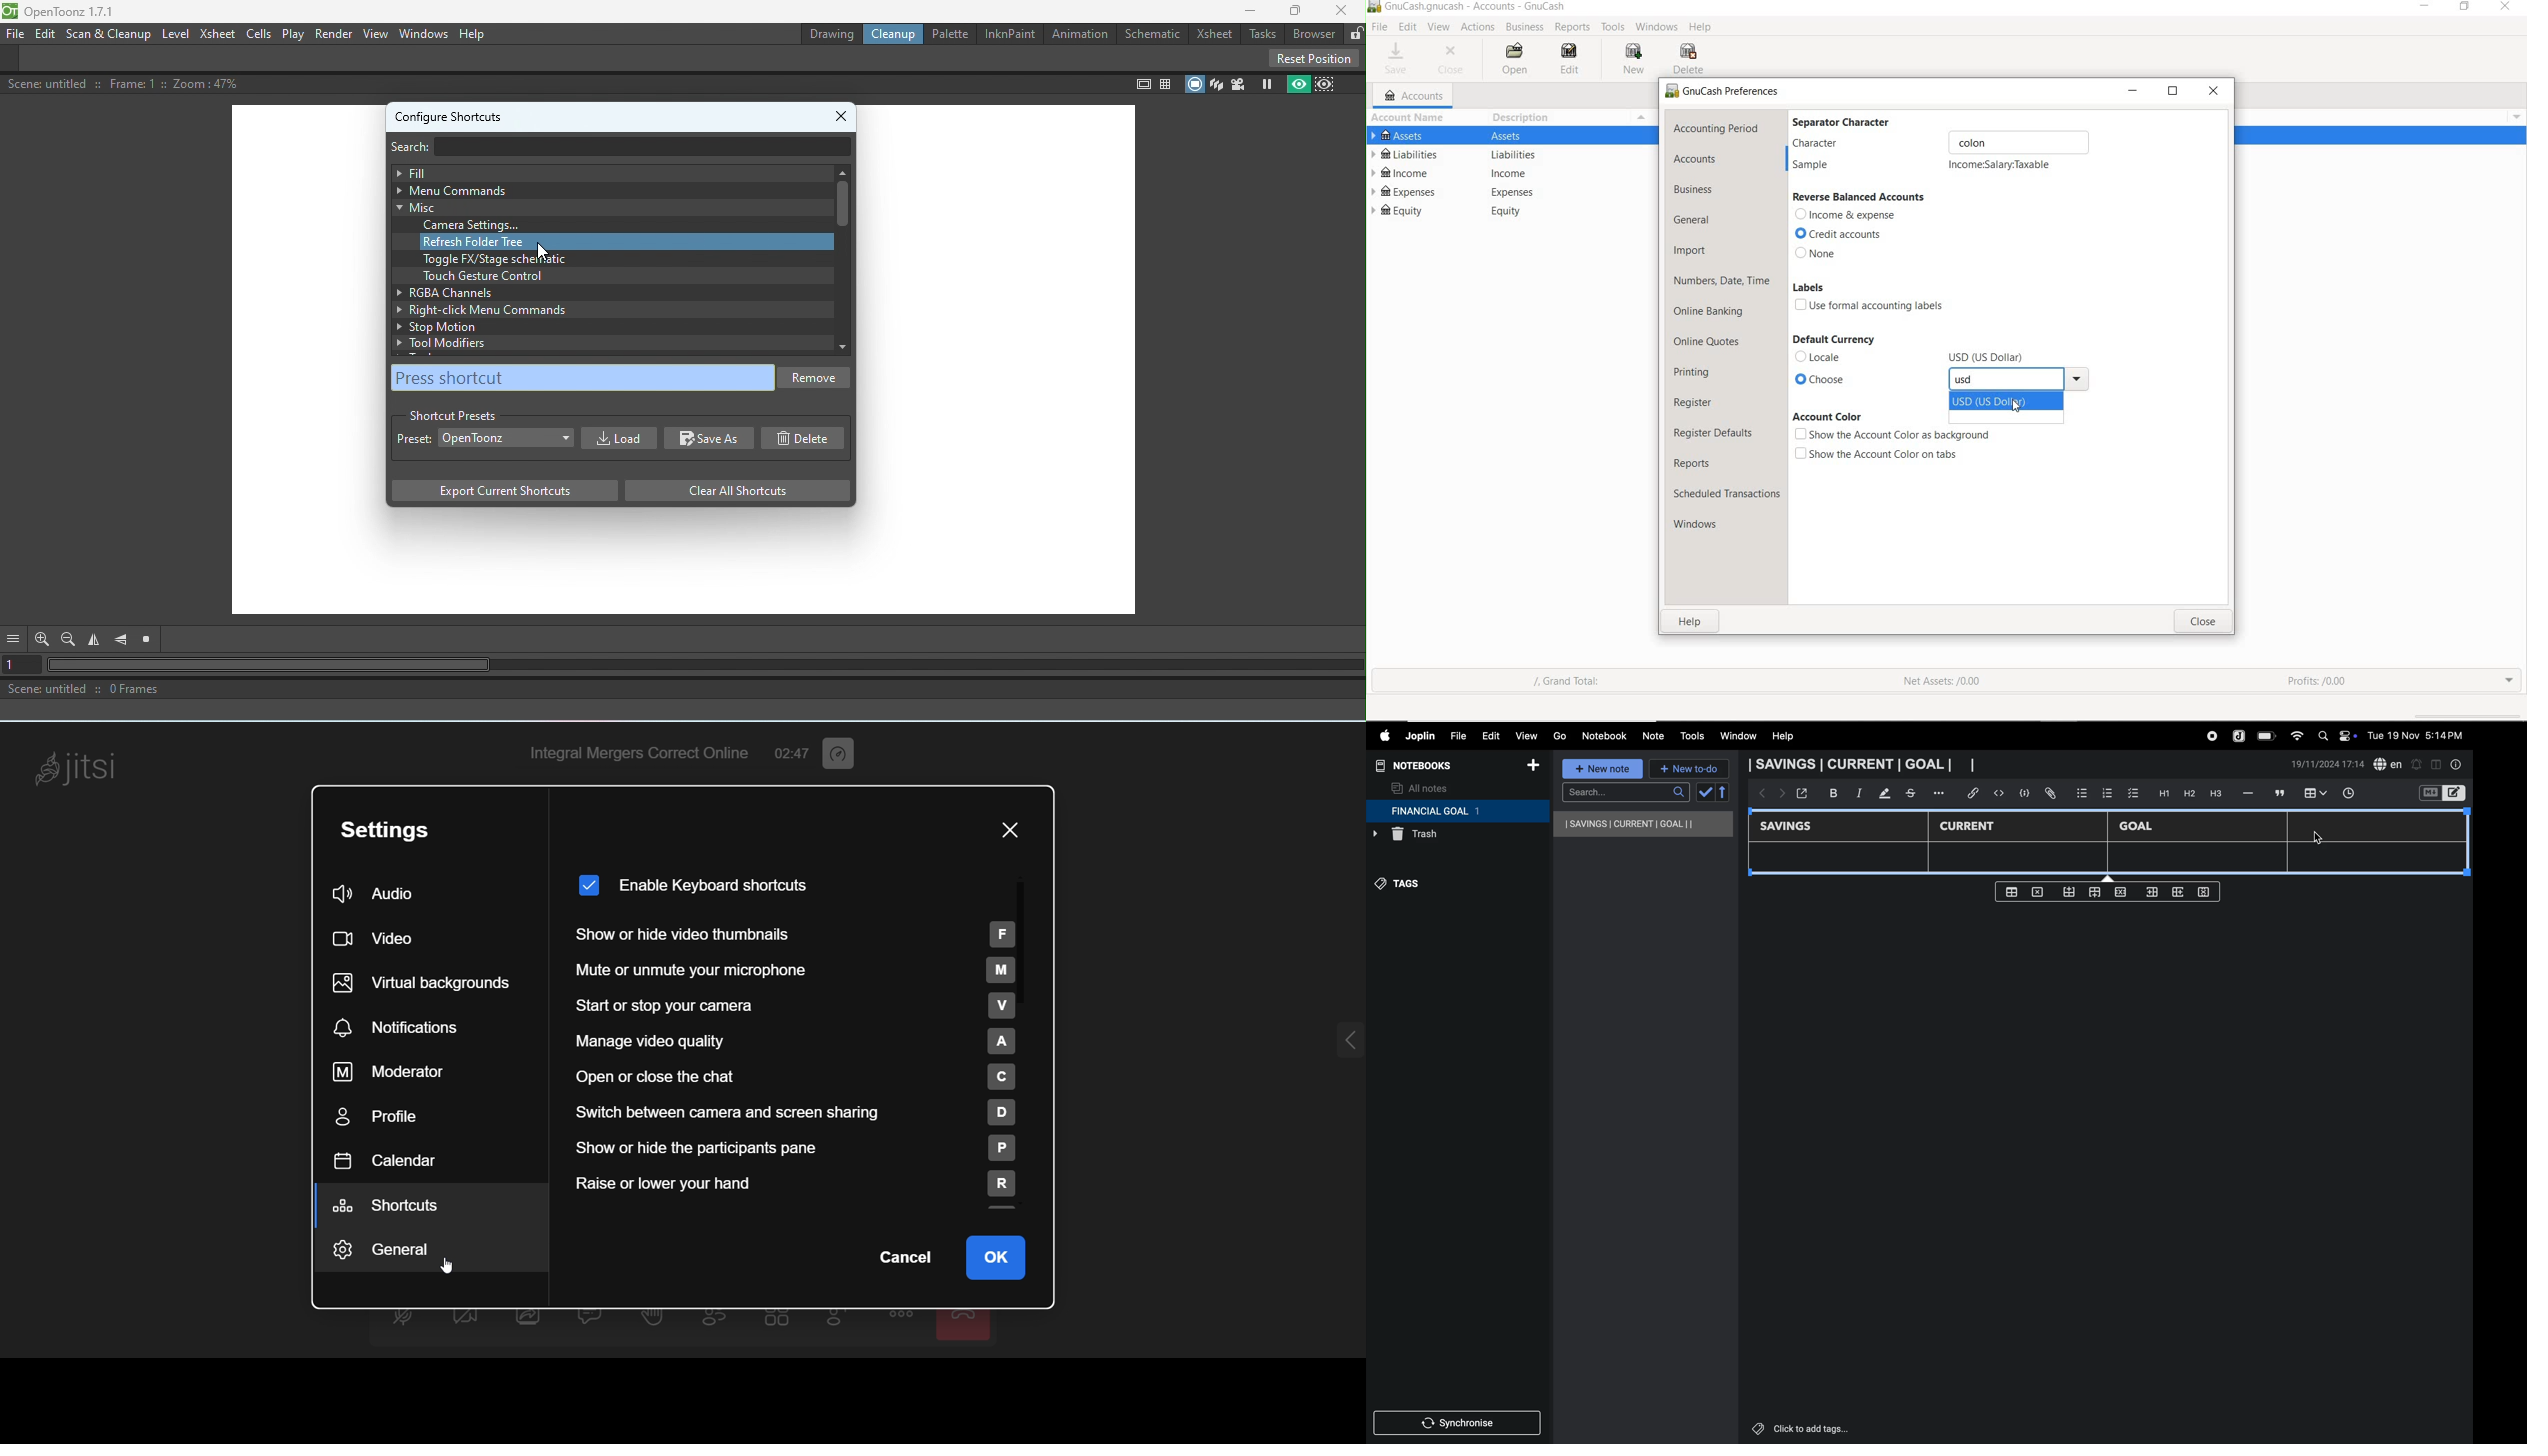  Describe the element at coordinates (1976, 793) in the screenshot. I see `hyper link` at that location.